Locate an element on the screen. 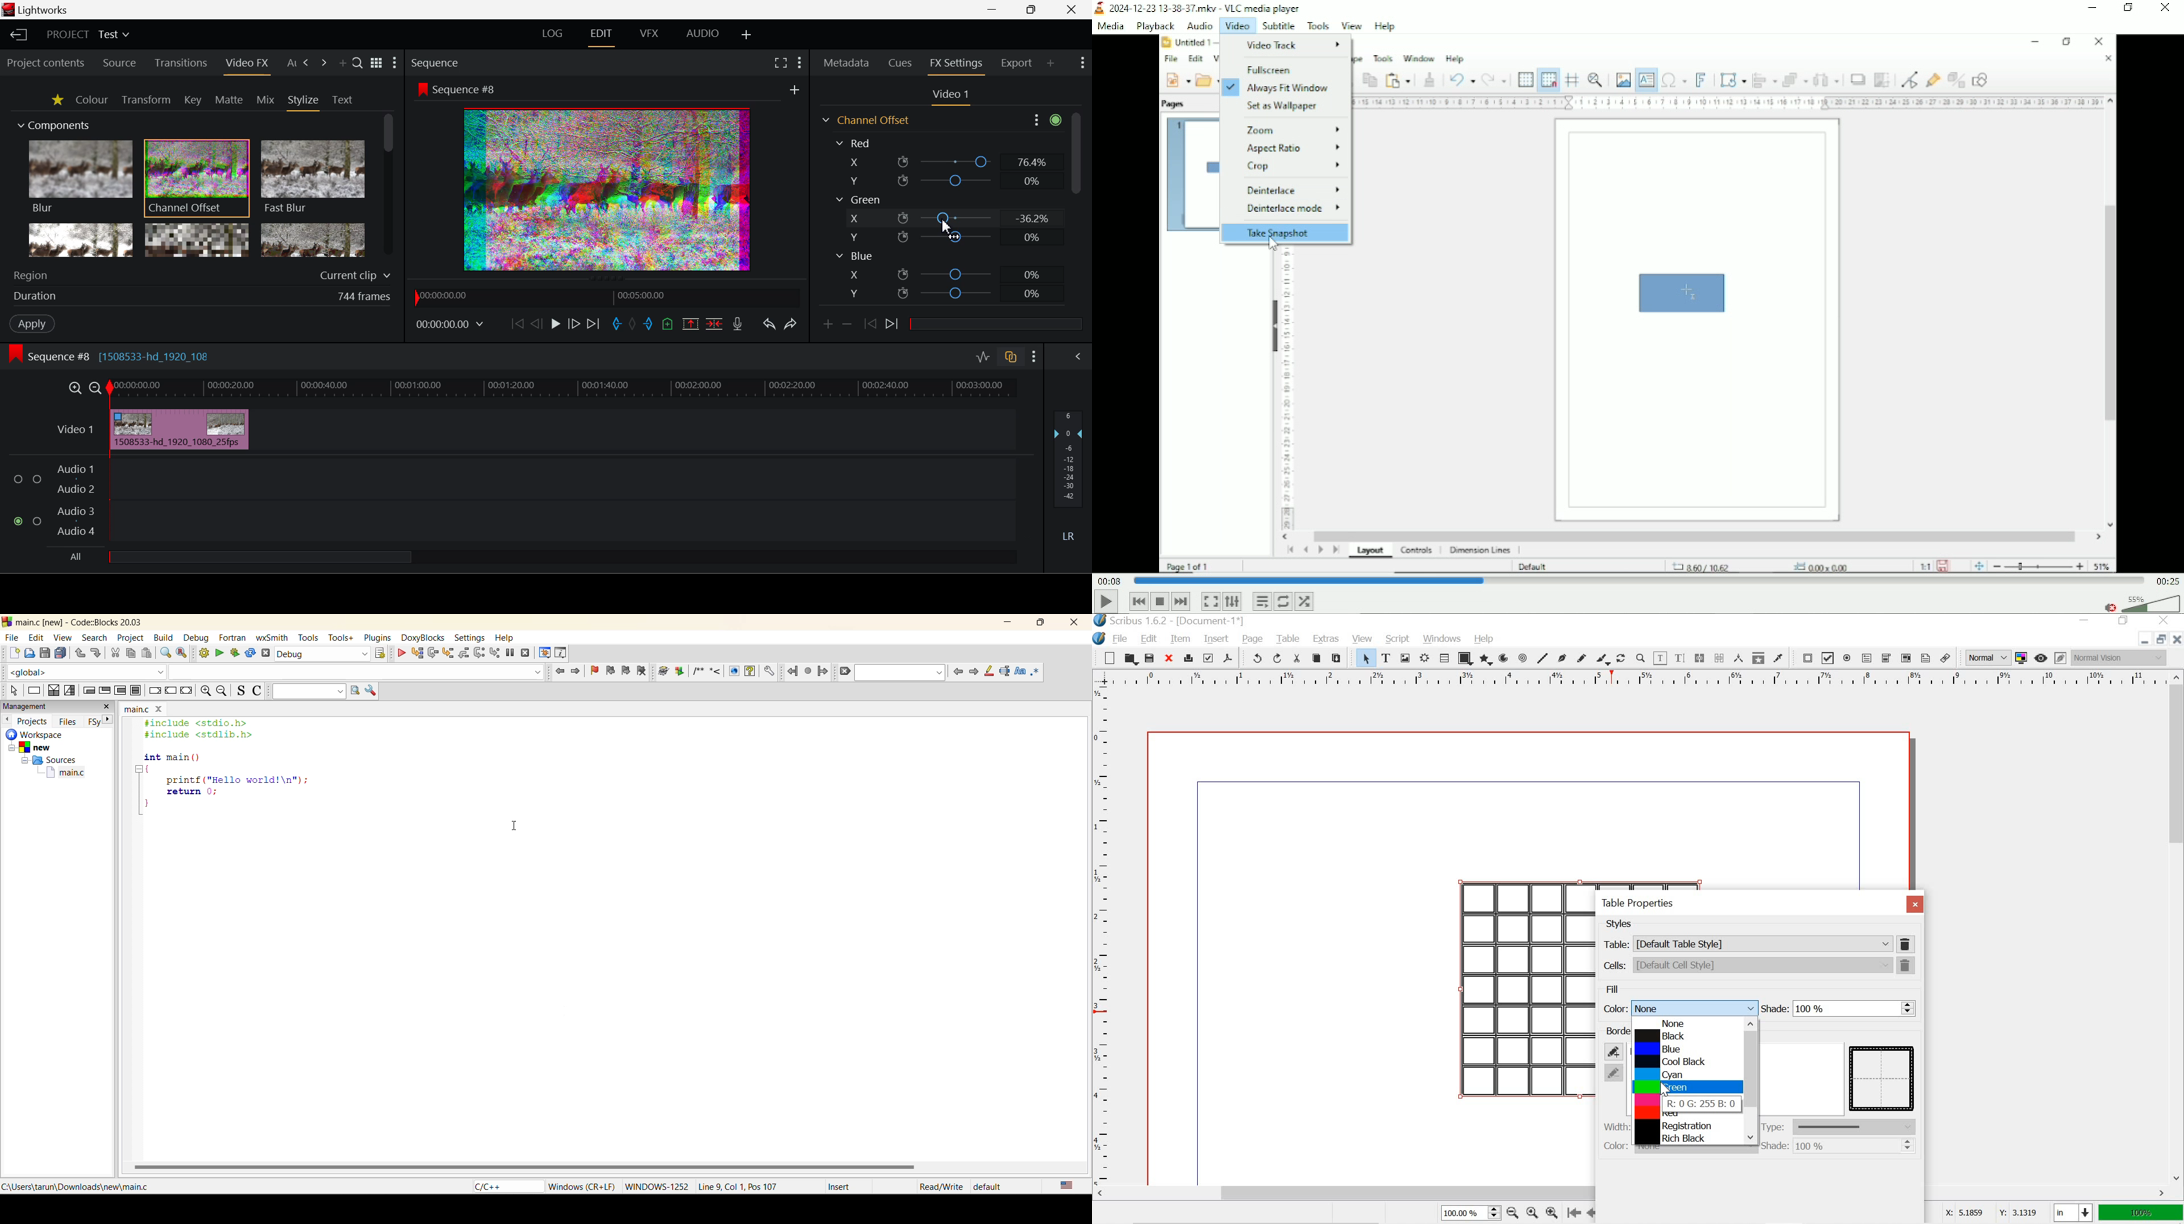 This screenshot has height=1232, width=2184. Source is located at coordinates (121, 63).